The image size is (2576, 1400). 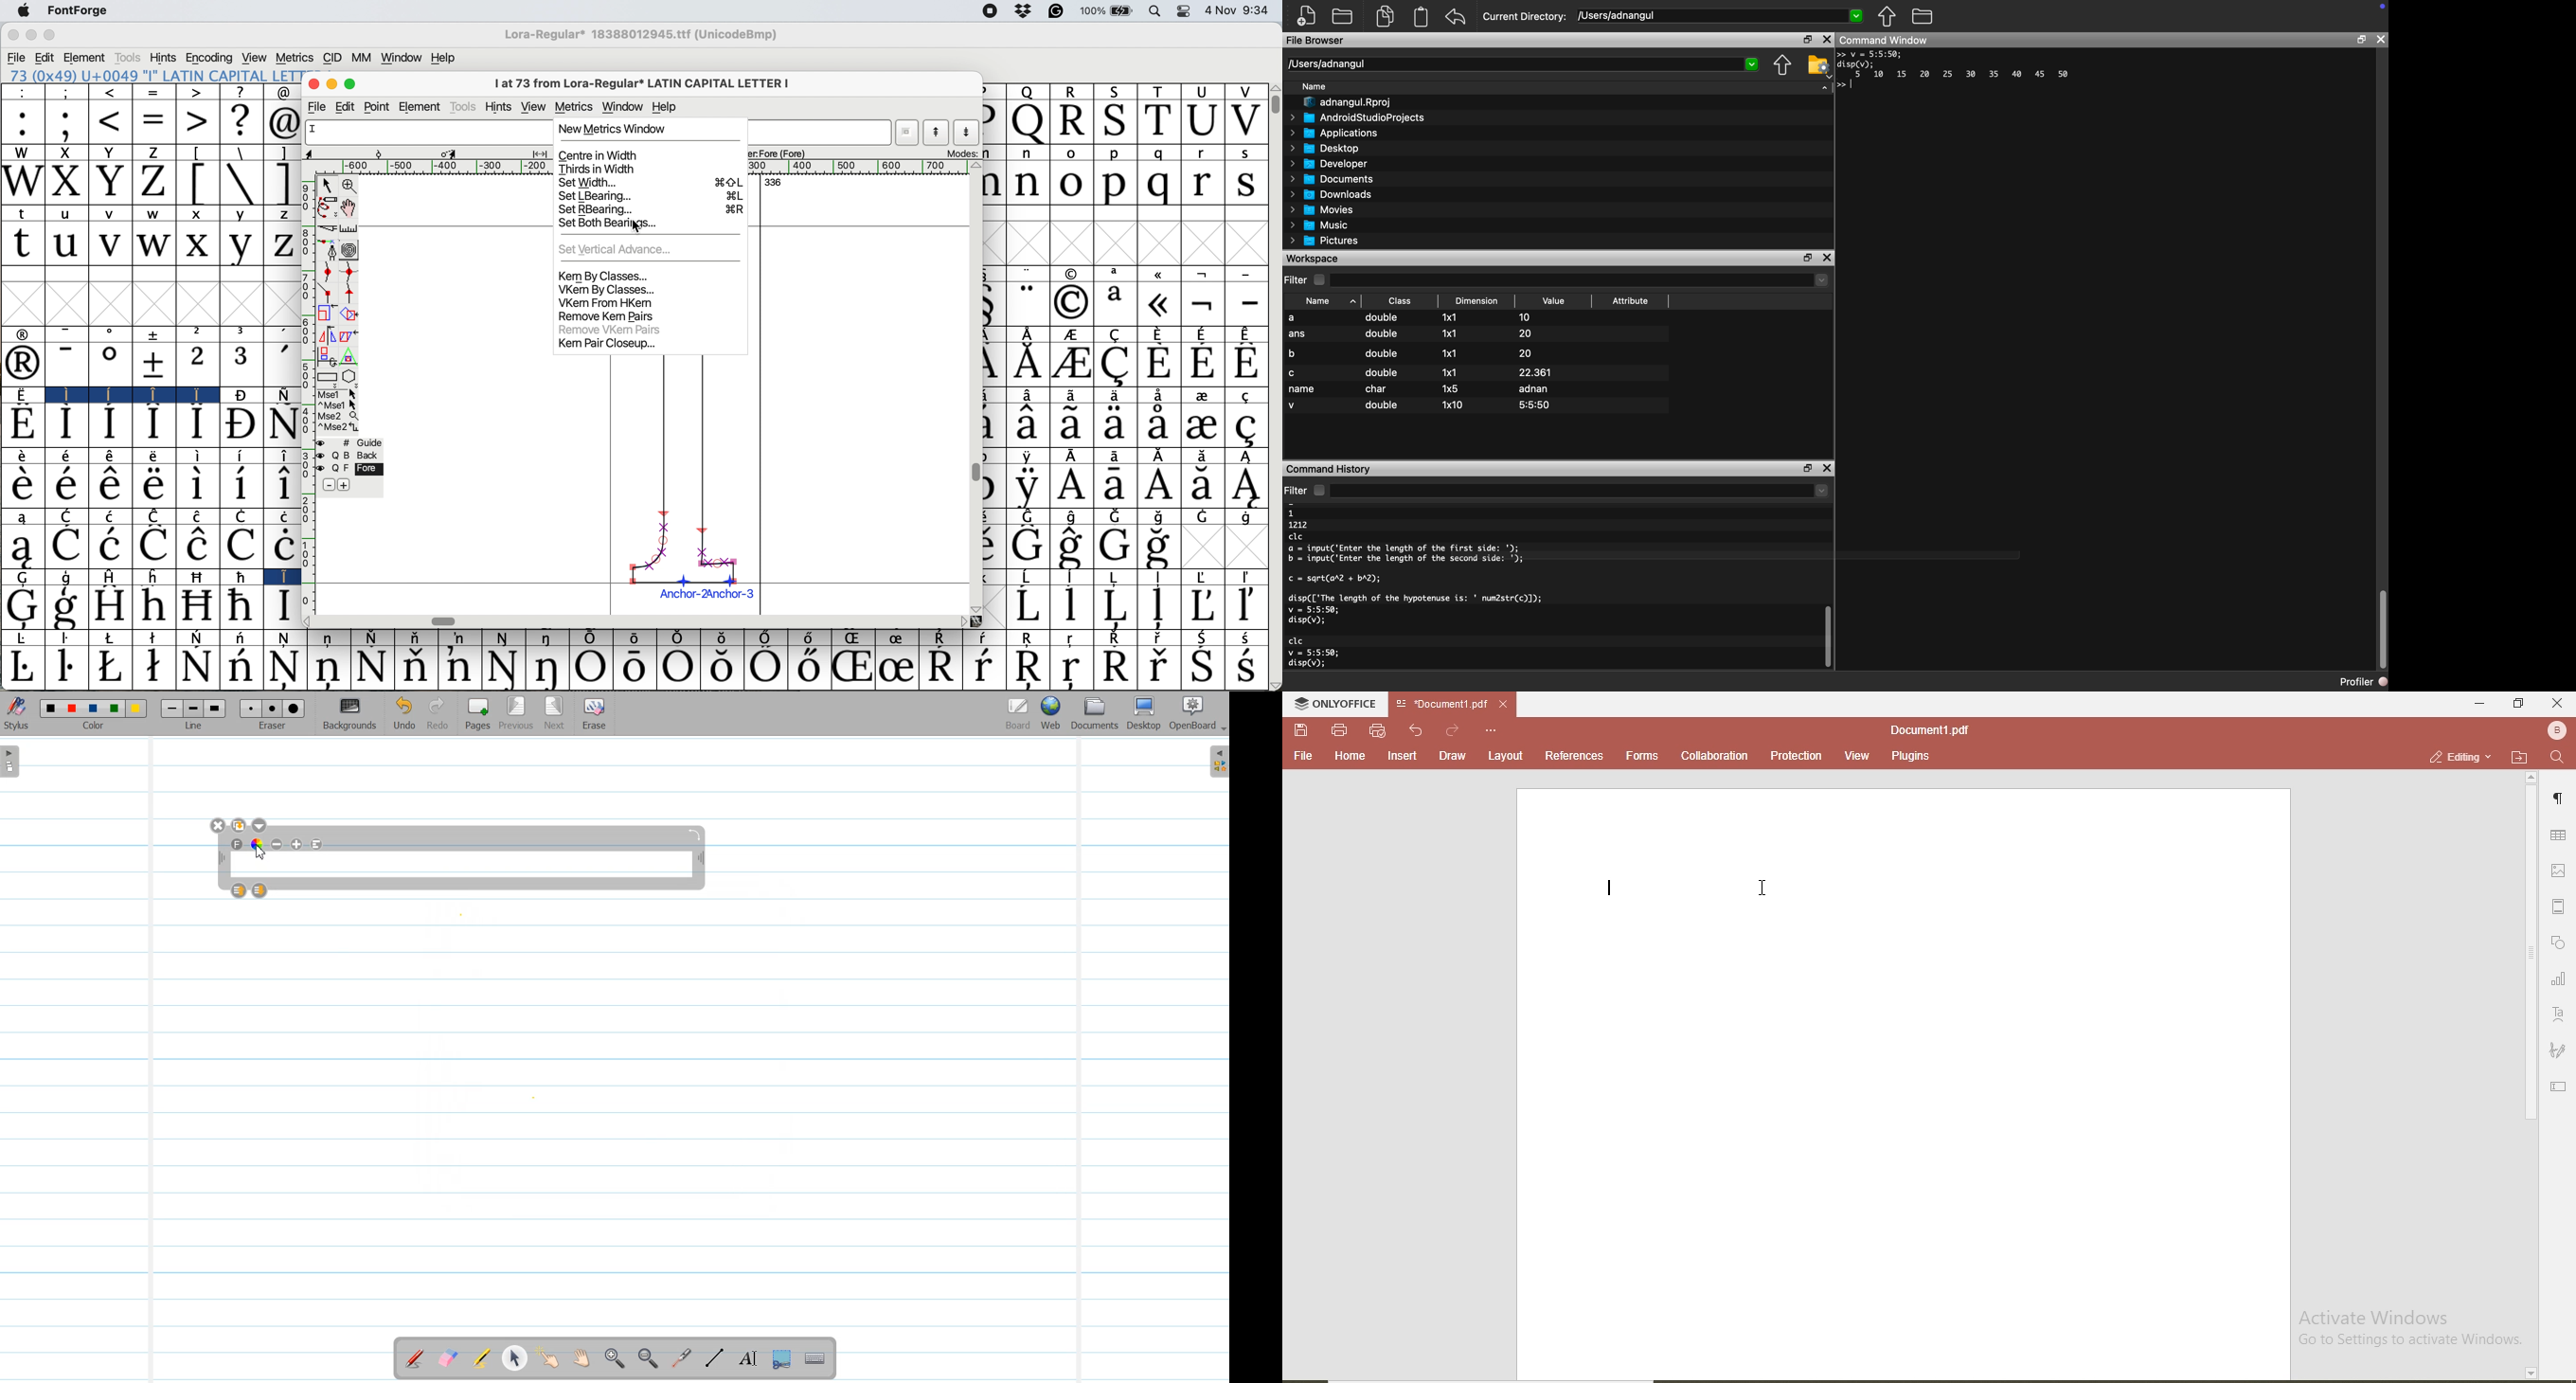 I want to click on Folder, so click(x=1923, y=17).